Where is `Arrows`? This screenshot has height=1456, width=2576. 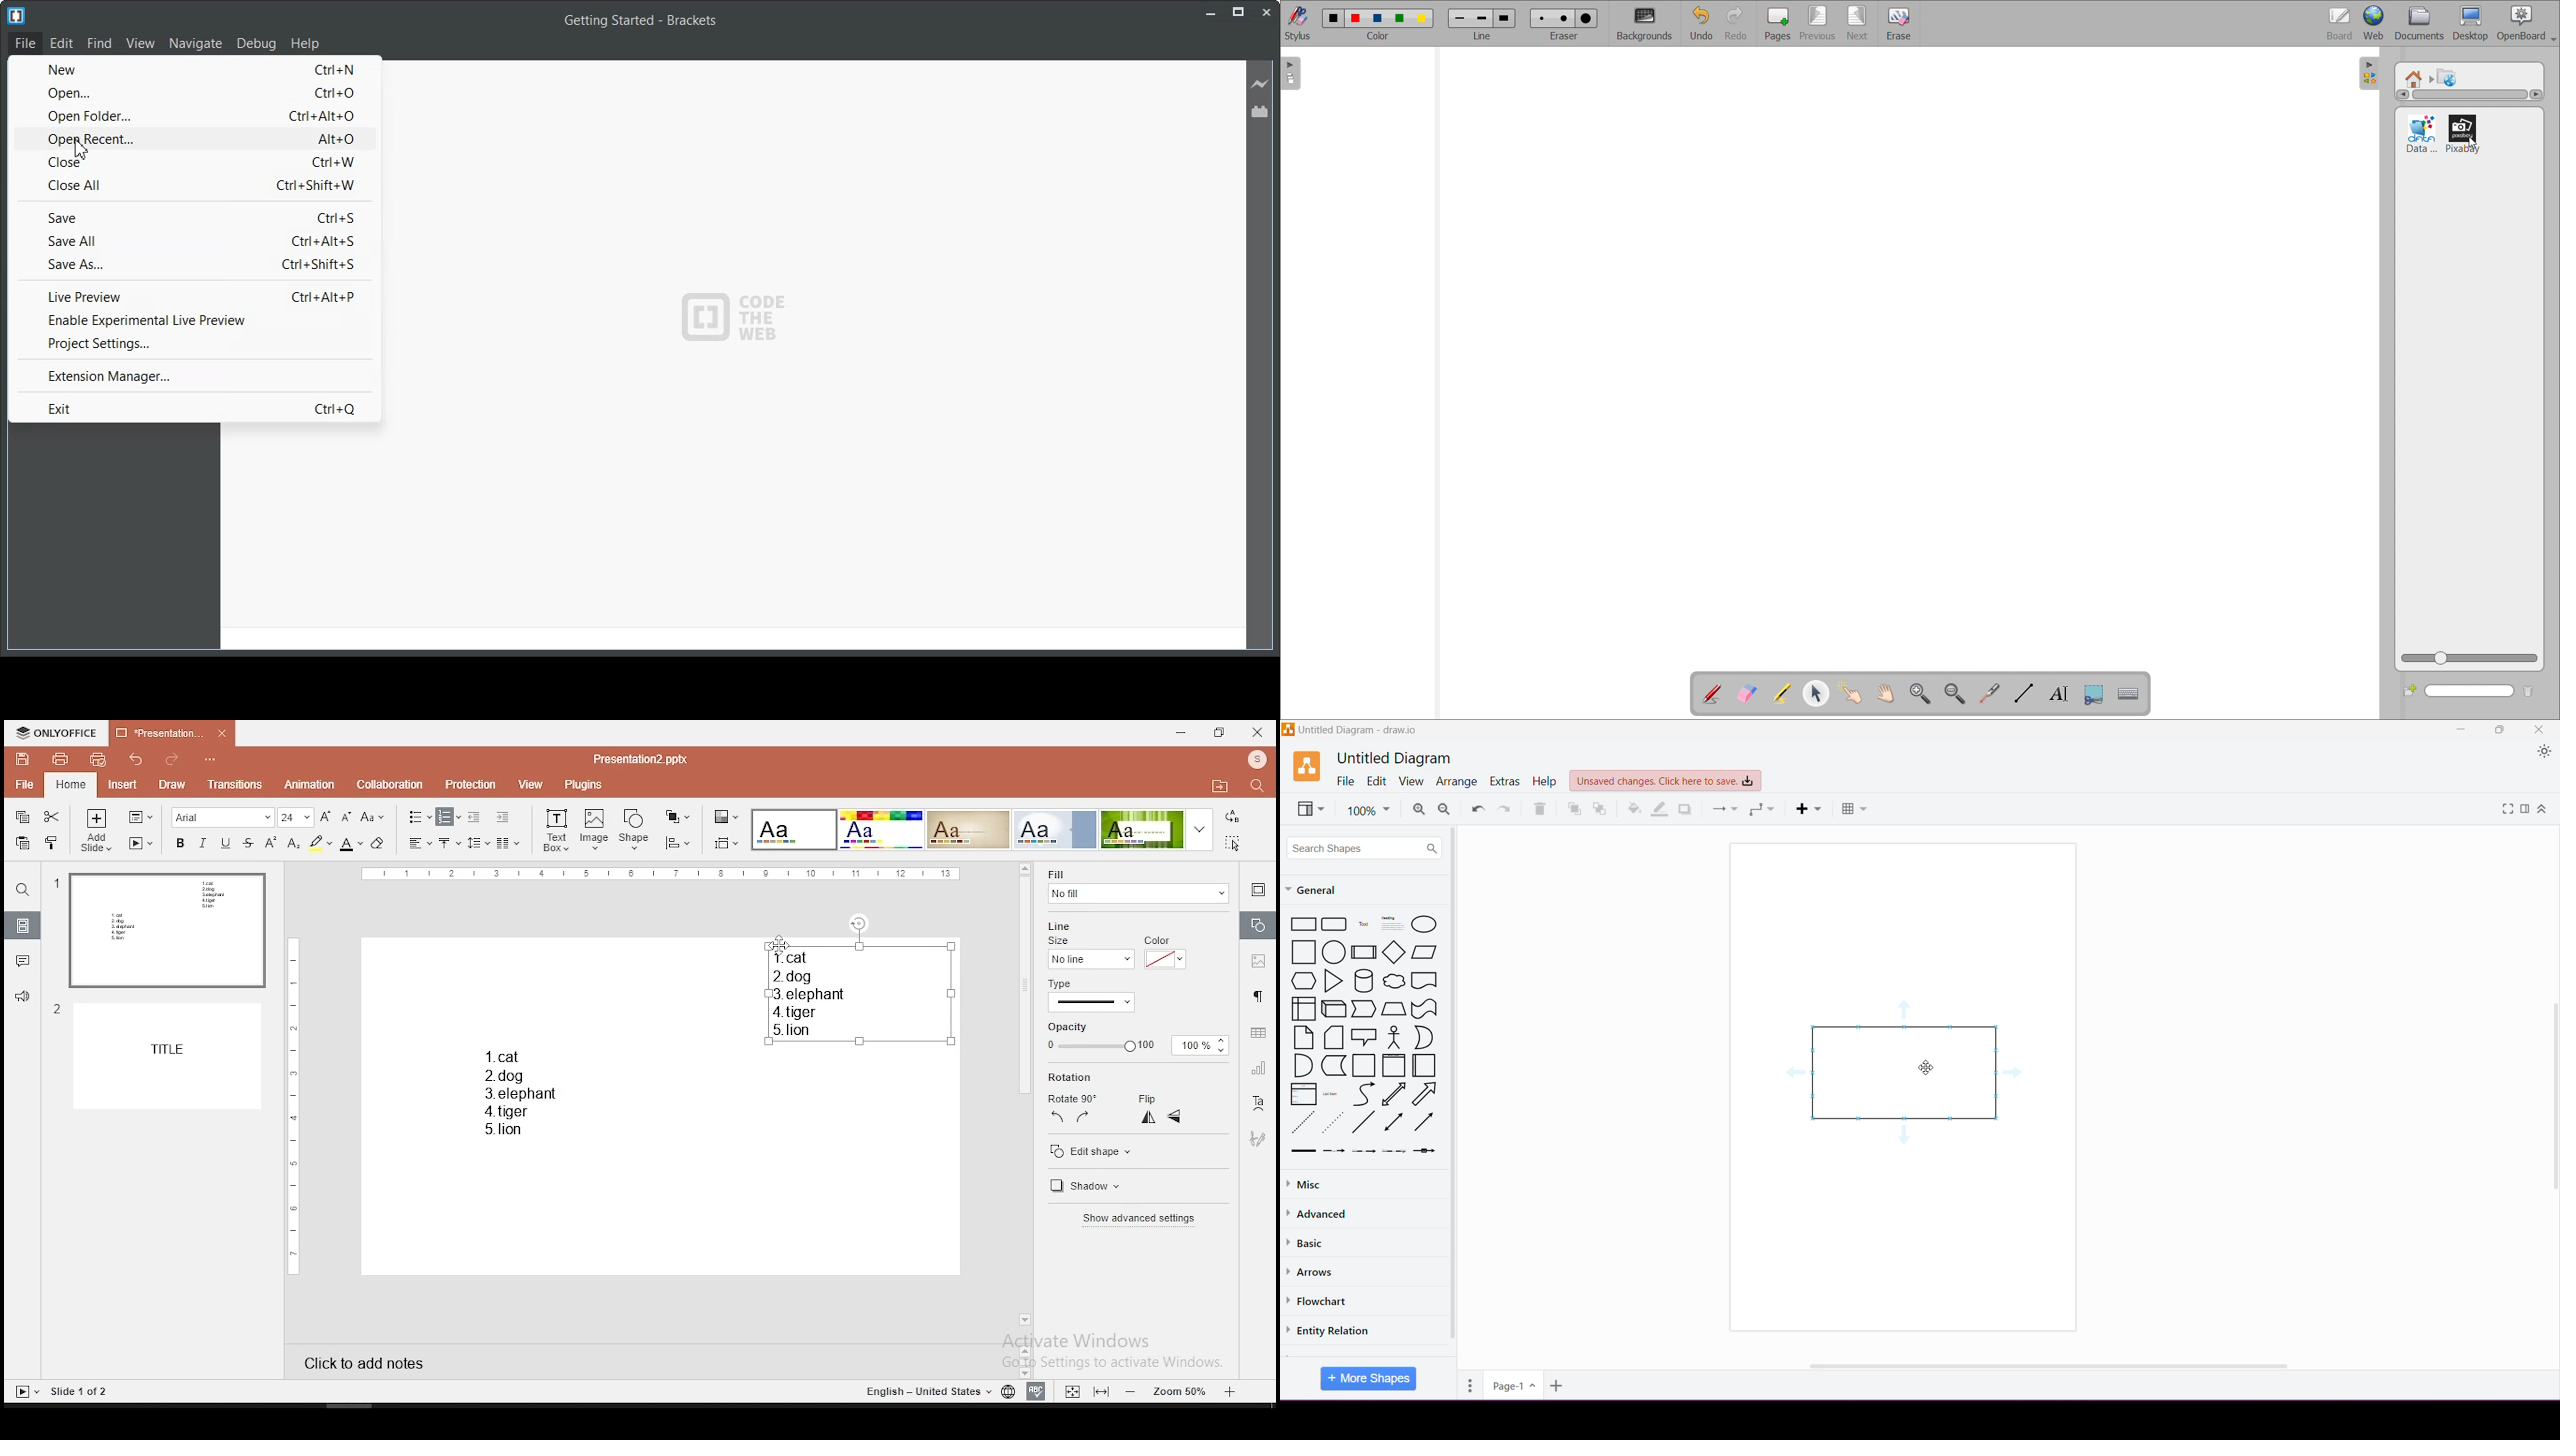
Arrows is located at coordinates (1312, 1271).